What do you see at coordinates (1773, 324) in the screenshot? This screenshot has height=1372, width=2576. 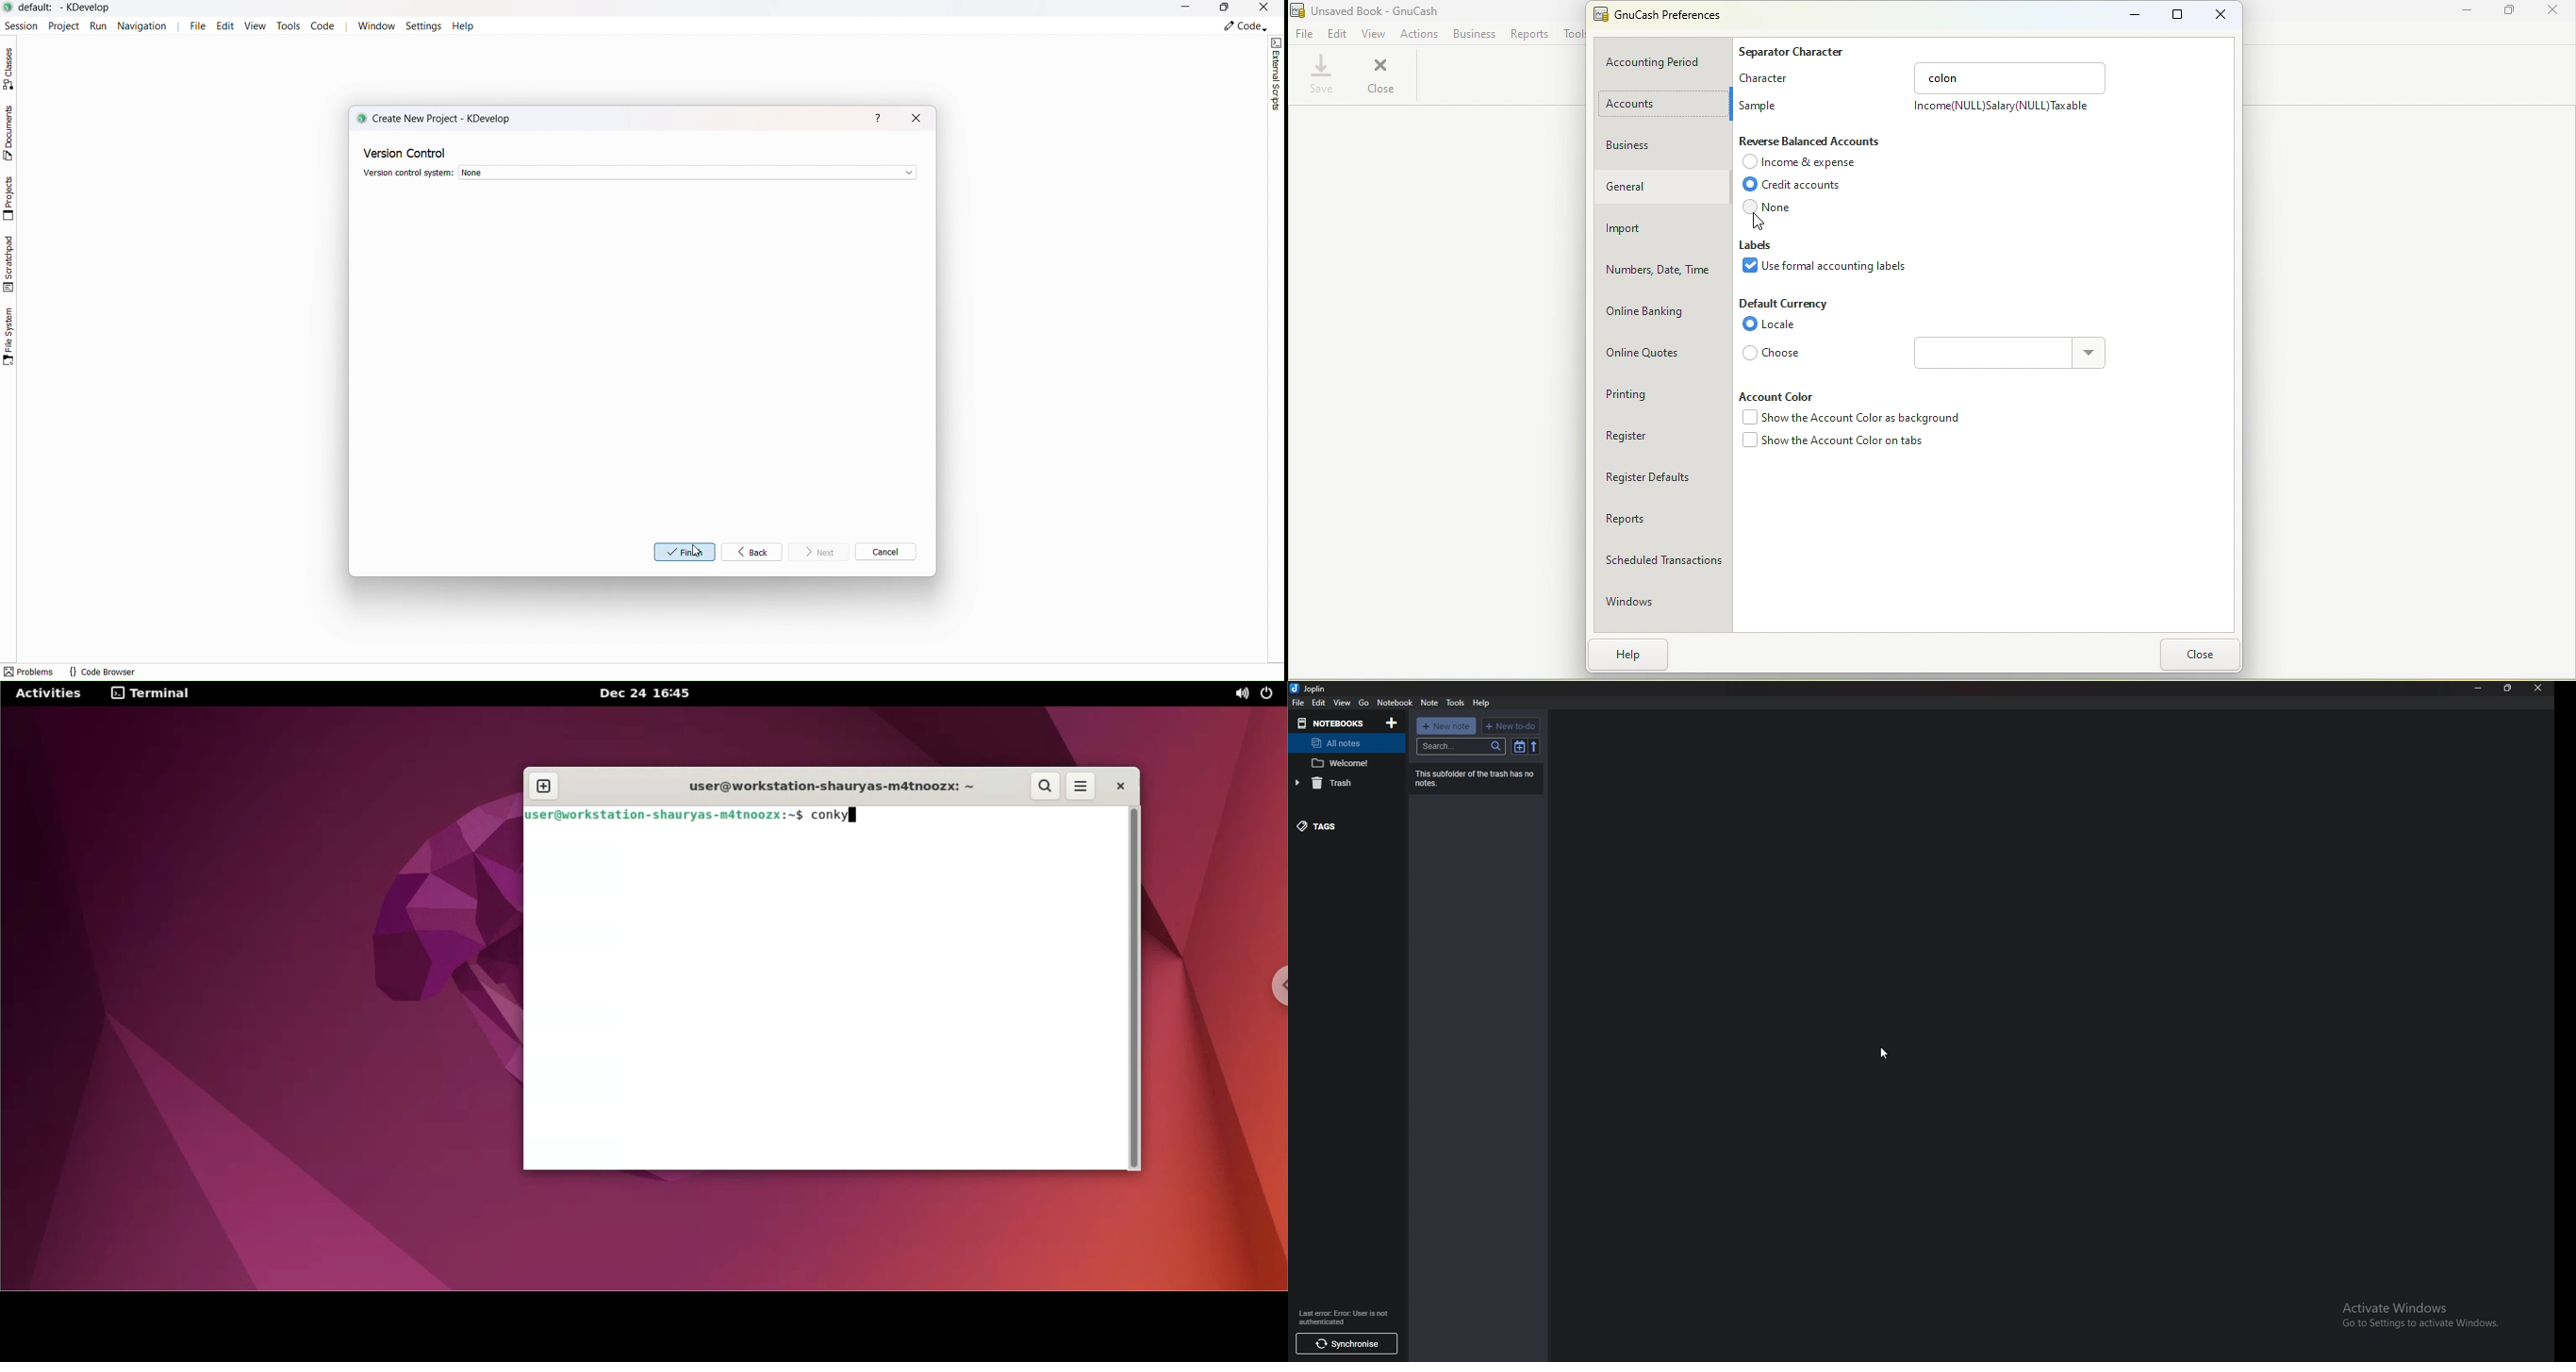 I see `Locale` at bounding box center [1773, 324].